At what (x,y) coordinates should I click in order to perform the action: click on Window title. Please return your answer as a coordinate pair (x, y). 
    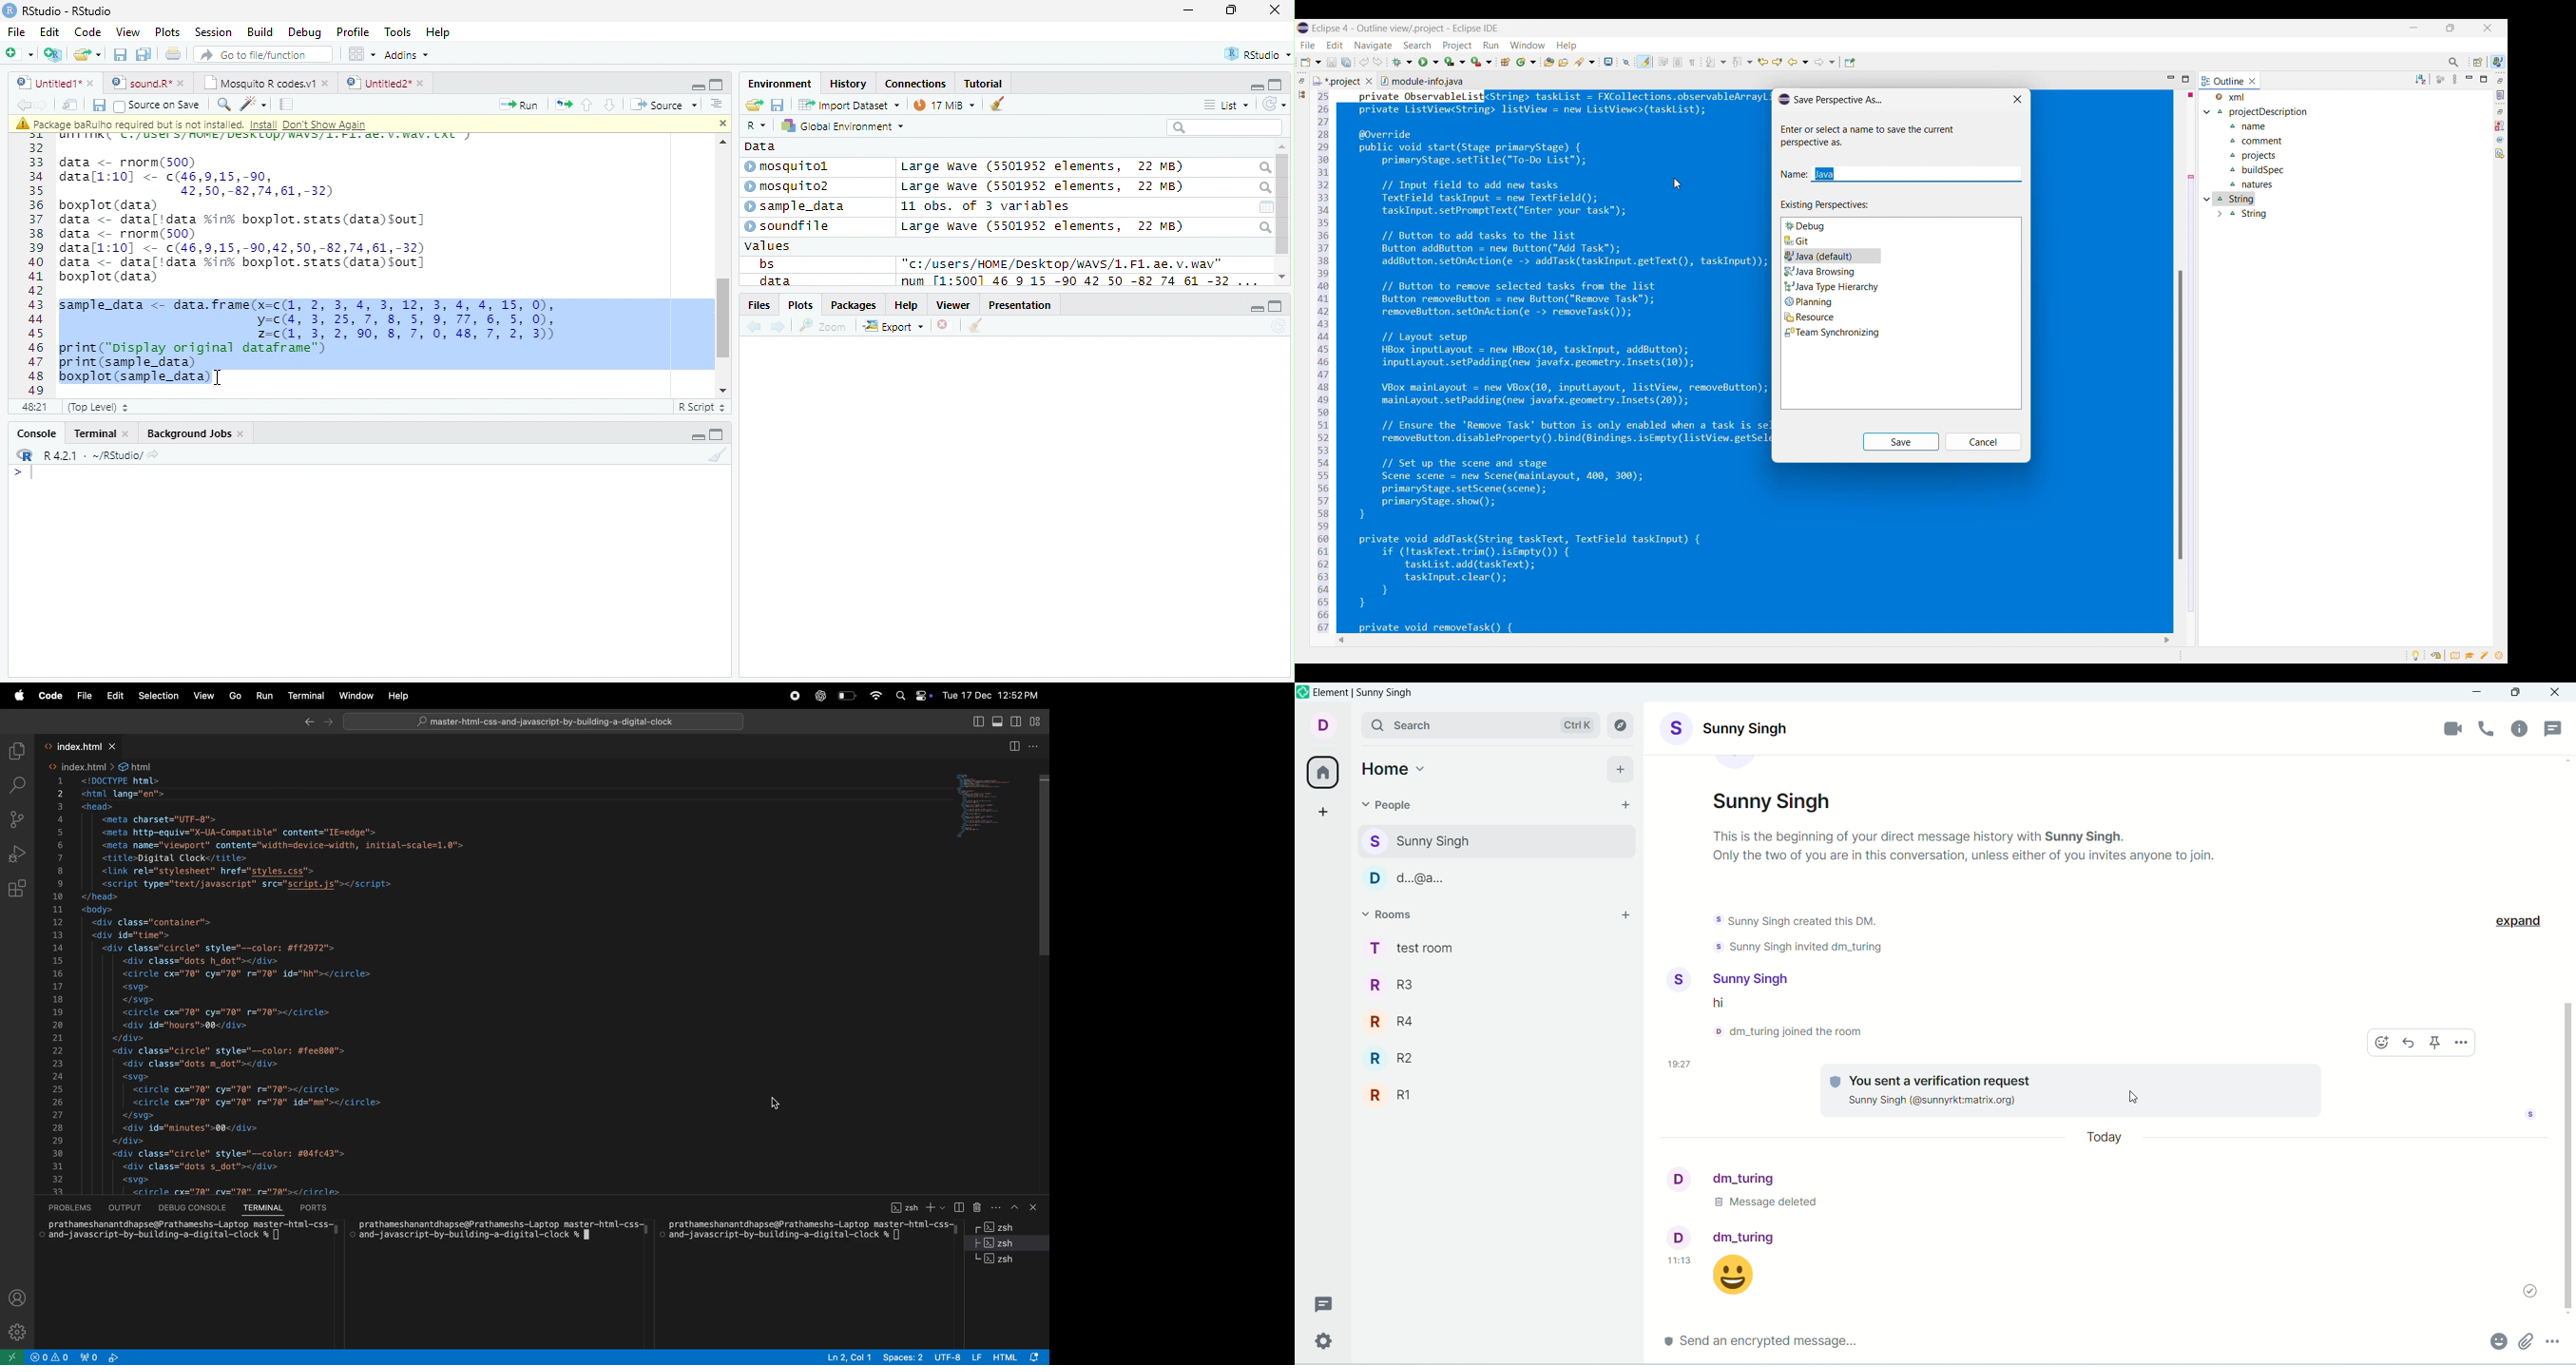
    Looking at the image, I should click on (1839, 100).